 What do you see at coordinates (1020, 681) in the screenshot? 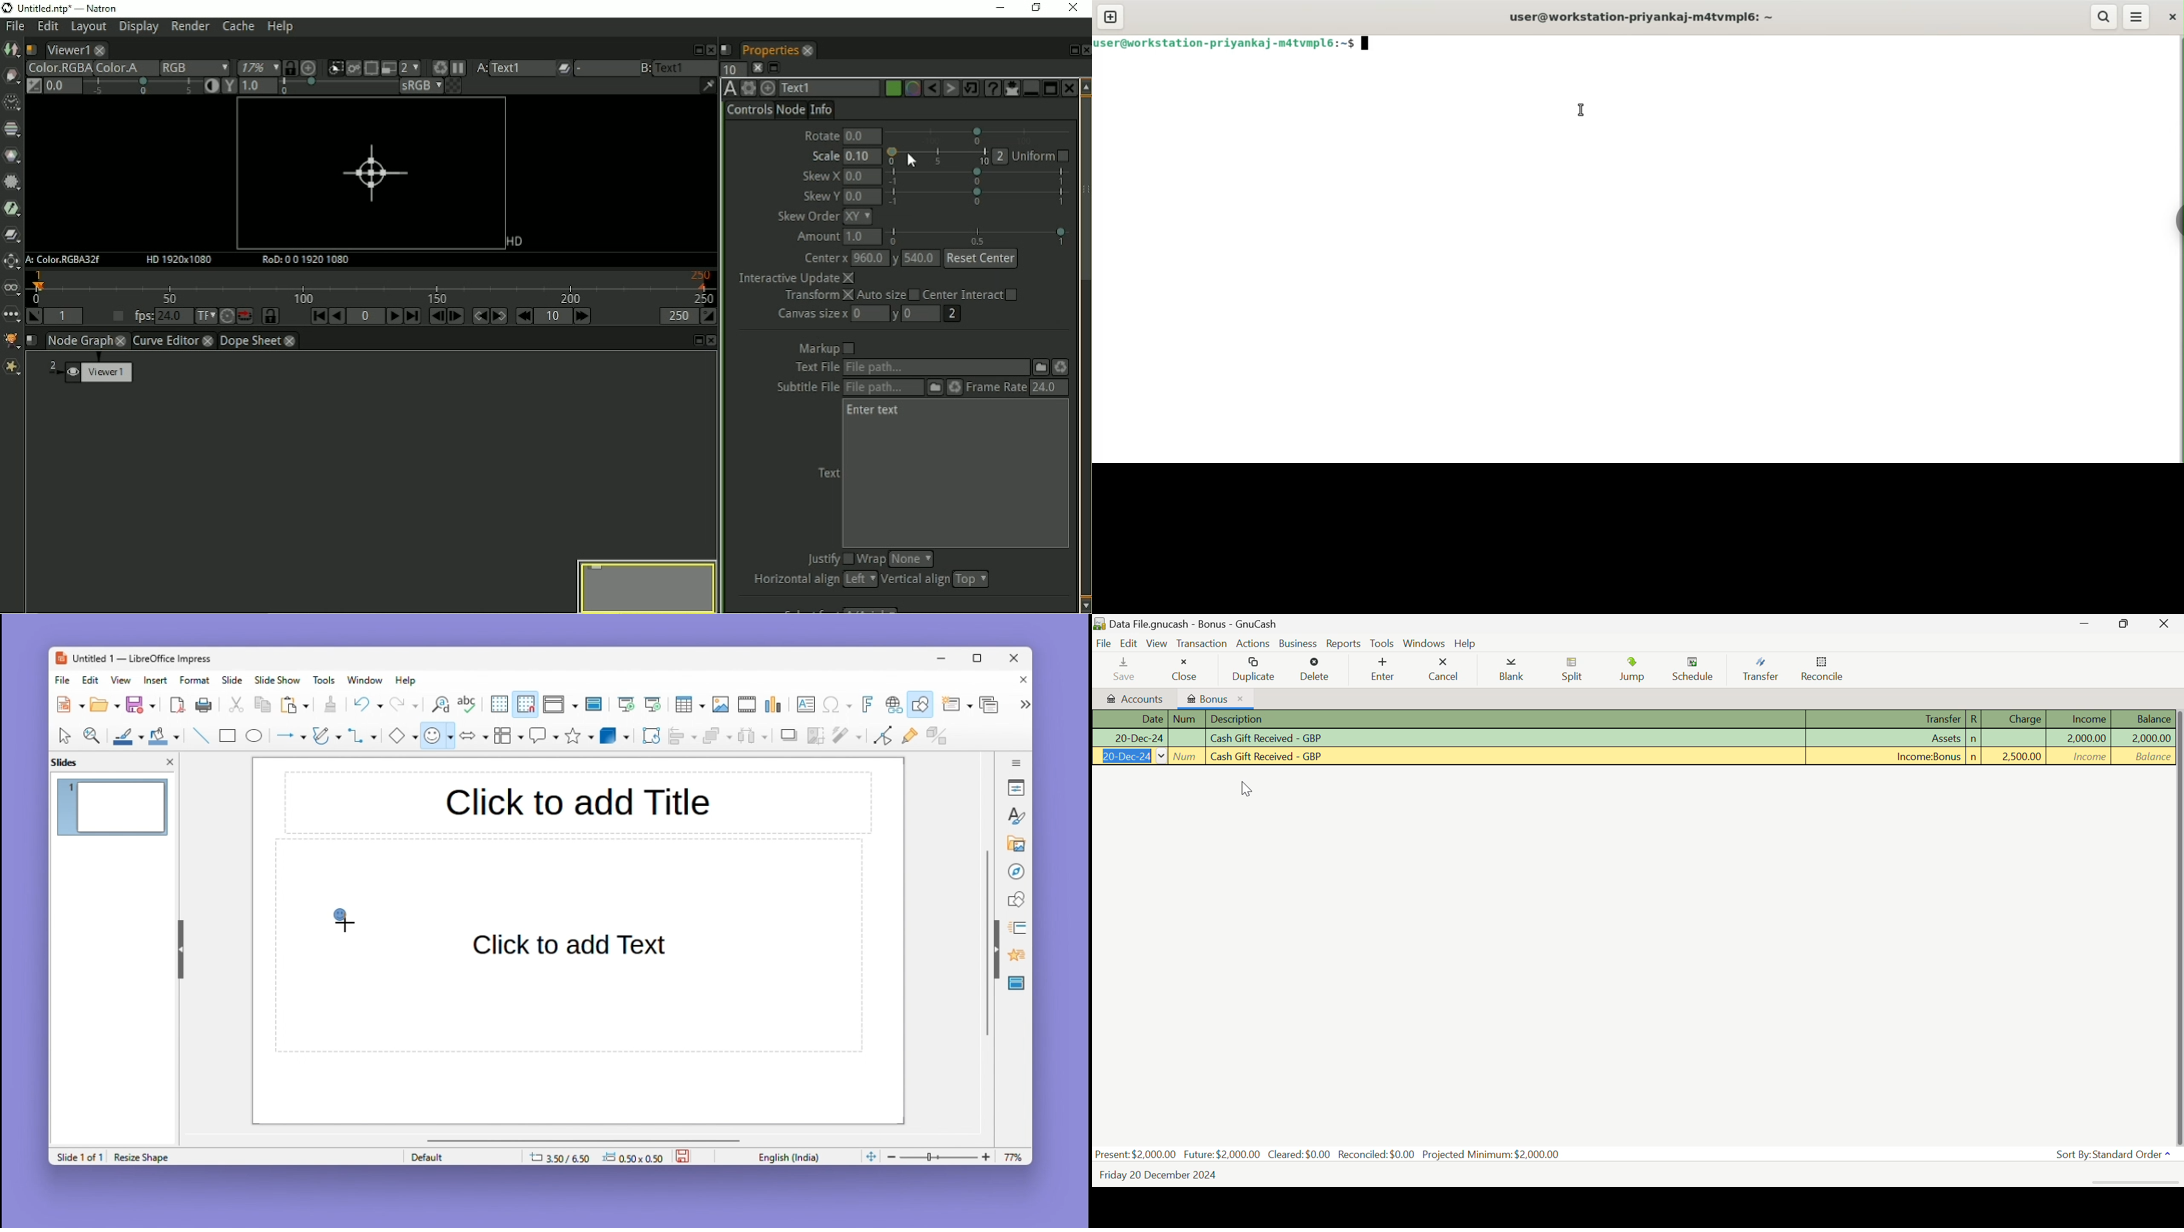
I see `Close` at bounding box center [1020, 681].